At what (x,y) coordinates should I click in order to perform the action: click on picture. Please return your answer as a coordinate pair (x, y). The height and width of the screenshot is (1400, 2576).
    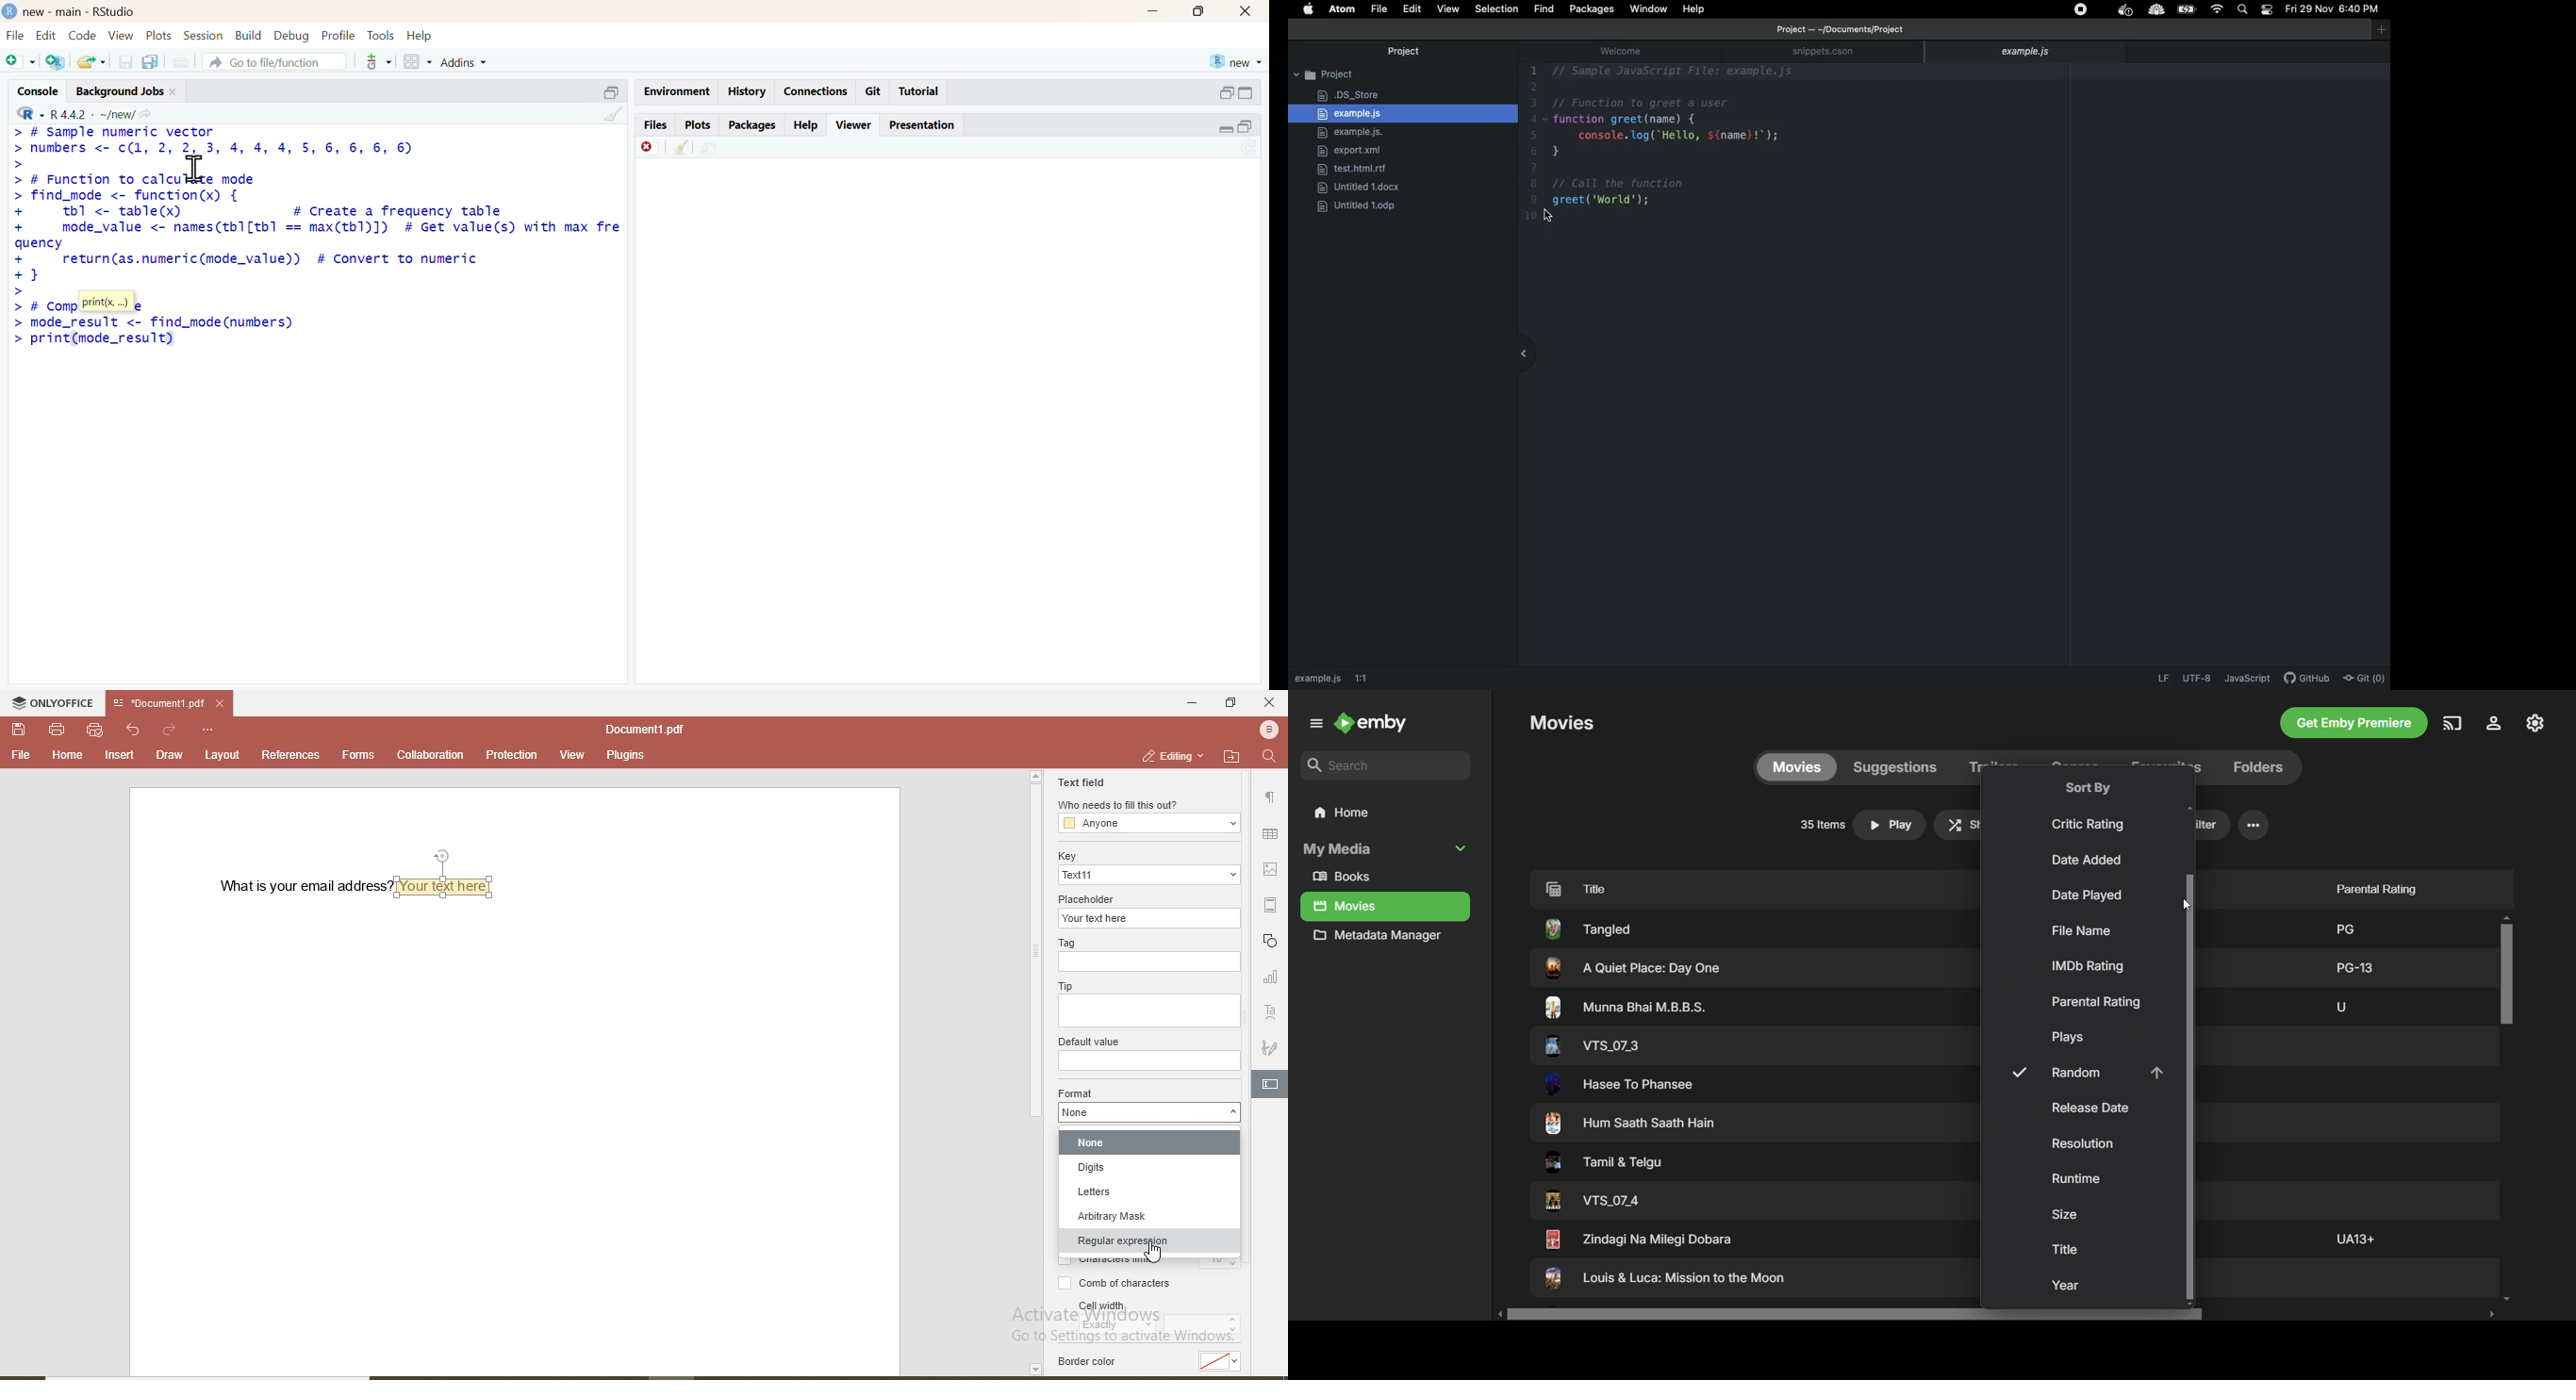
    Looking at the image, I should click on (1274, 868).